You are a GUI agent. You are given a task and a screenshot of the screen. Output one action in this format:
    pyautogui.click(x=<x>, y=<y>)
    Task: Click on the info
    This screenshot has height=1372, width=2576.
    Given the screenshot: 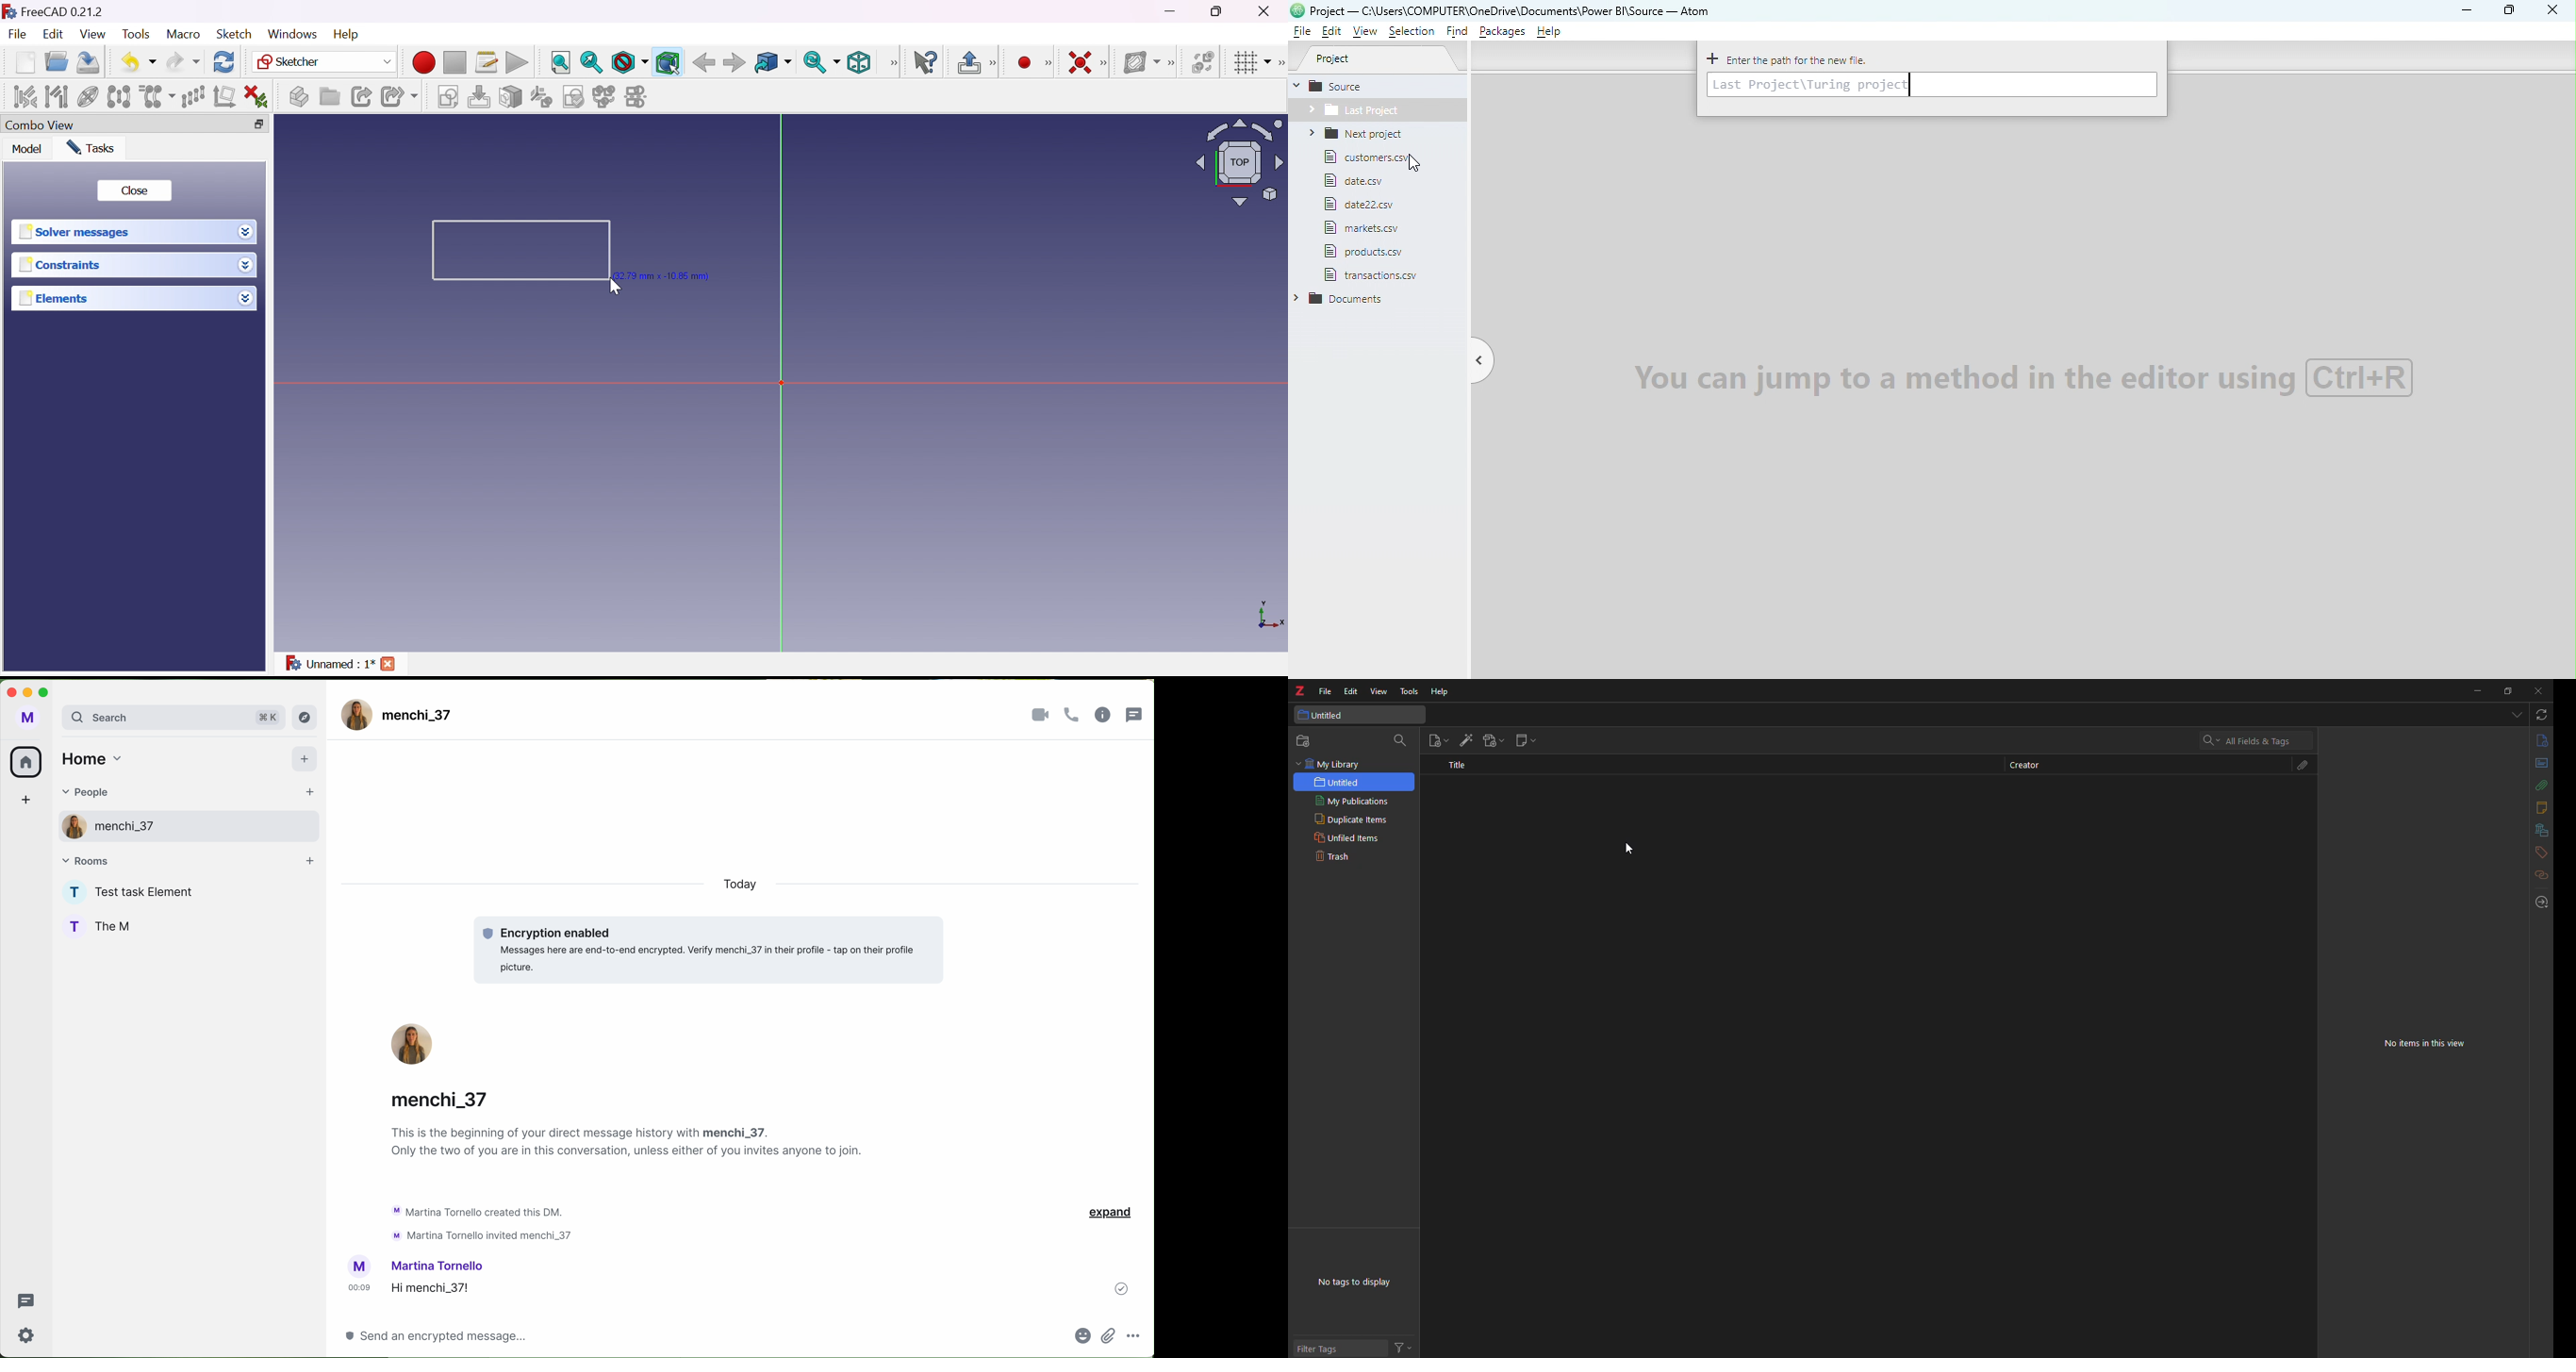 What is the action you would take?
    pyautogui.click(x=2541, y=740)
    